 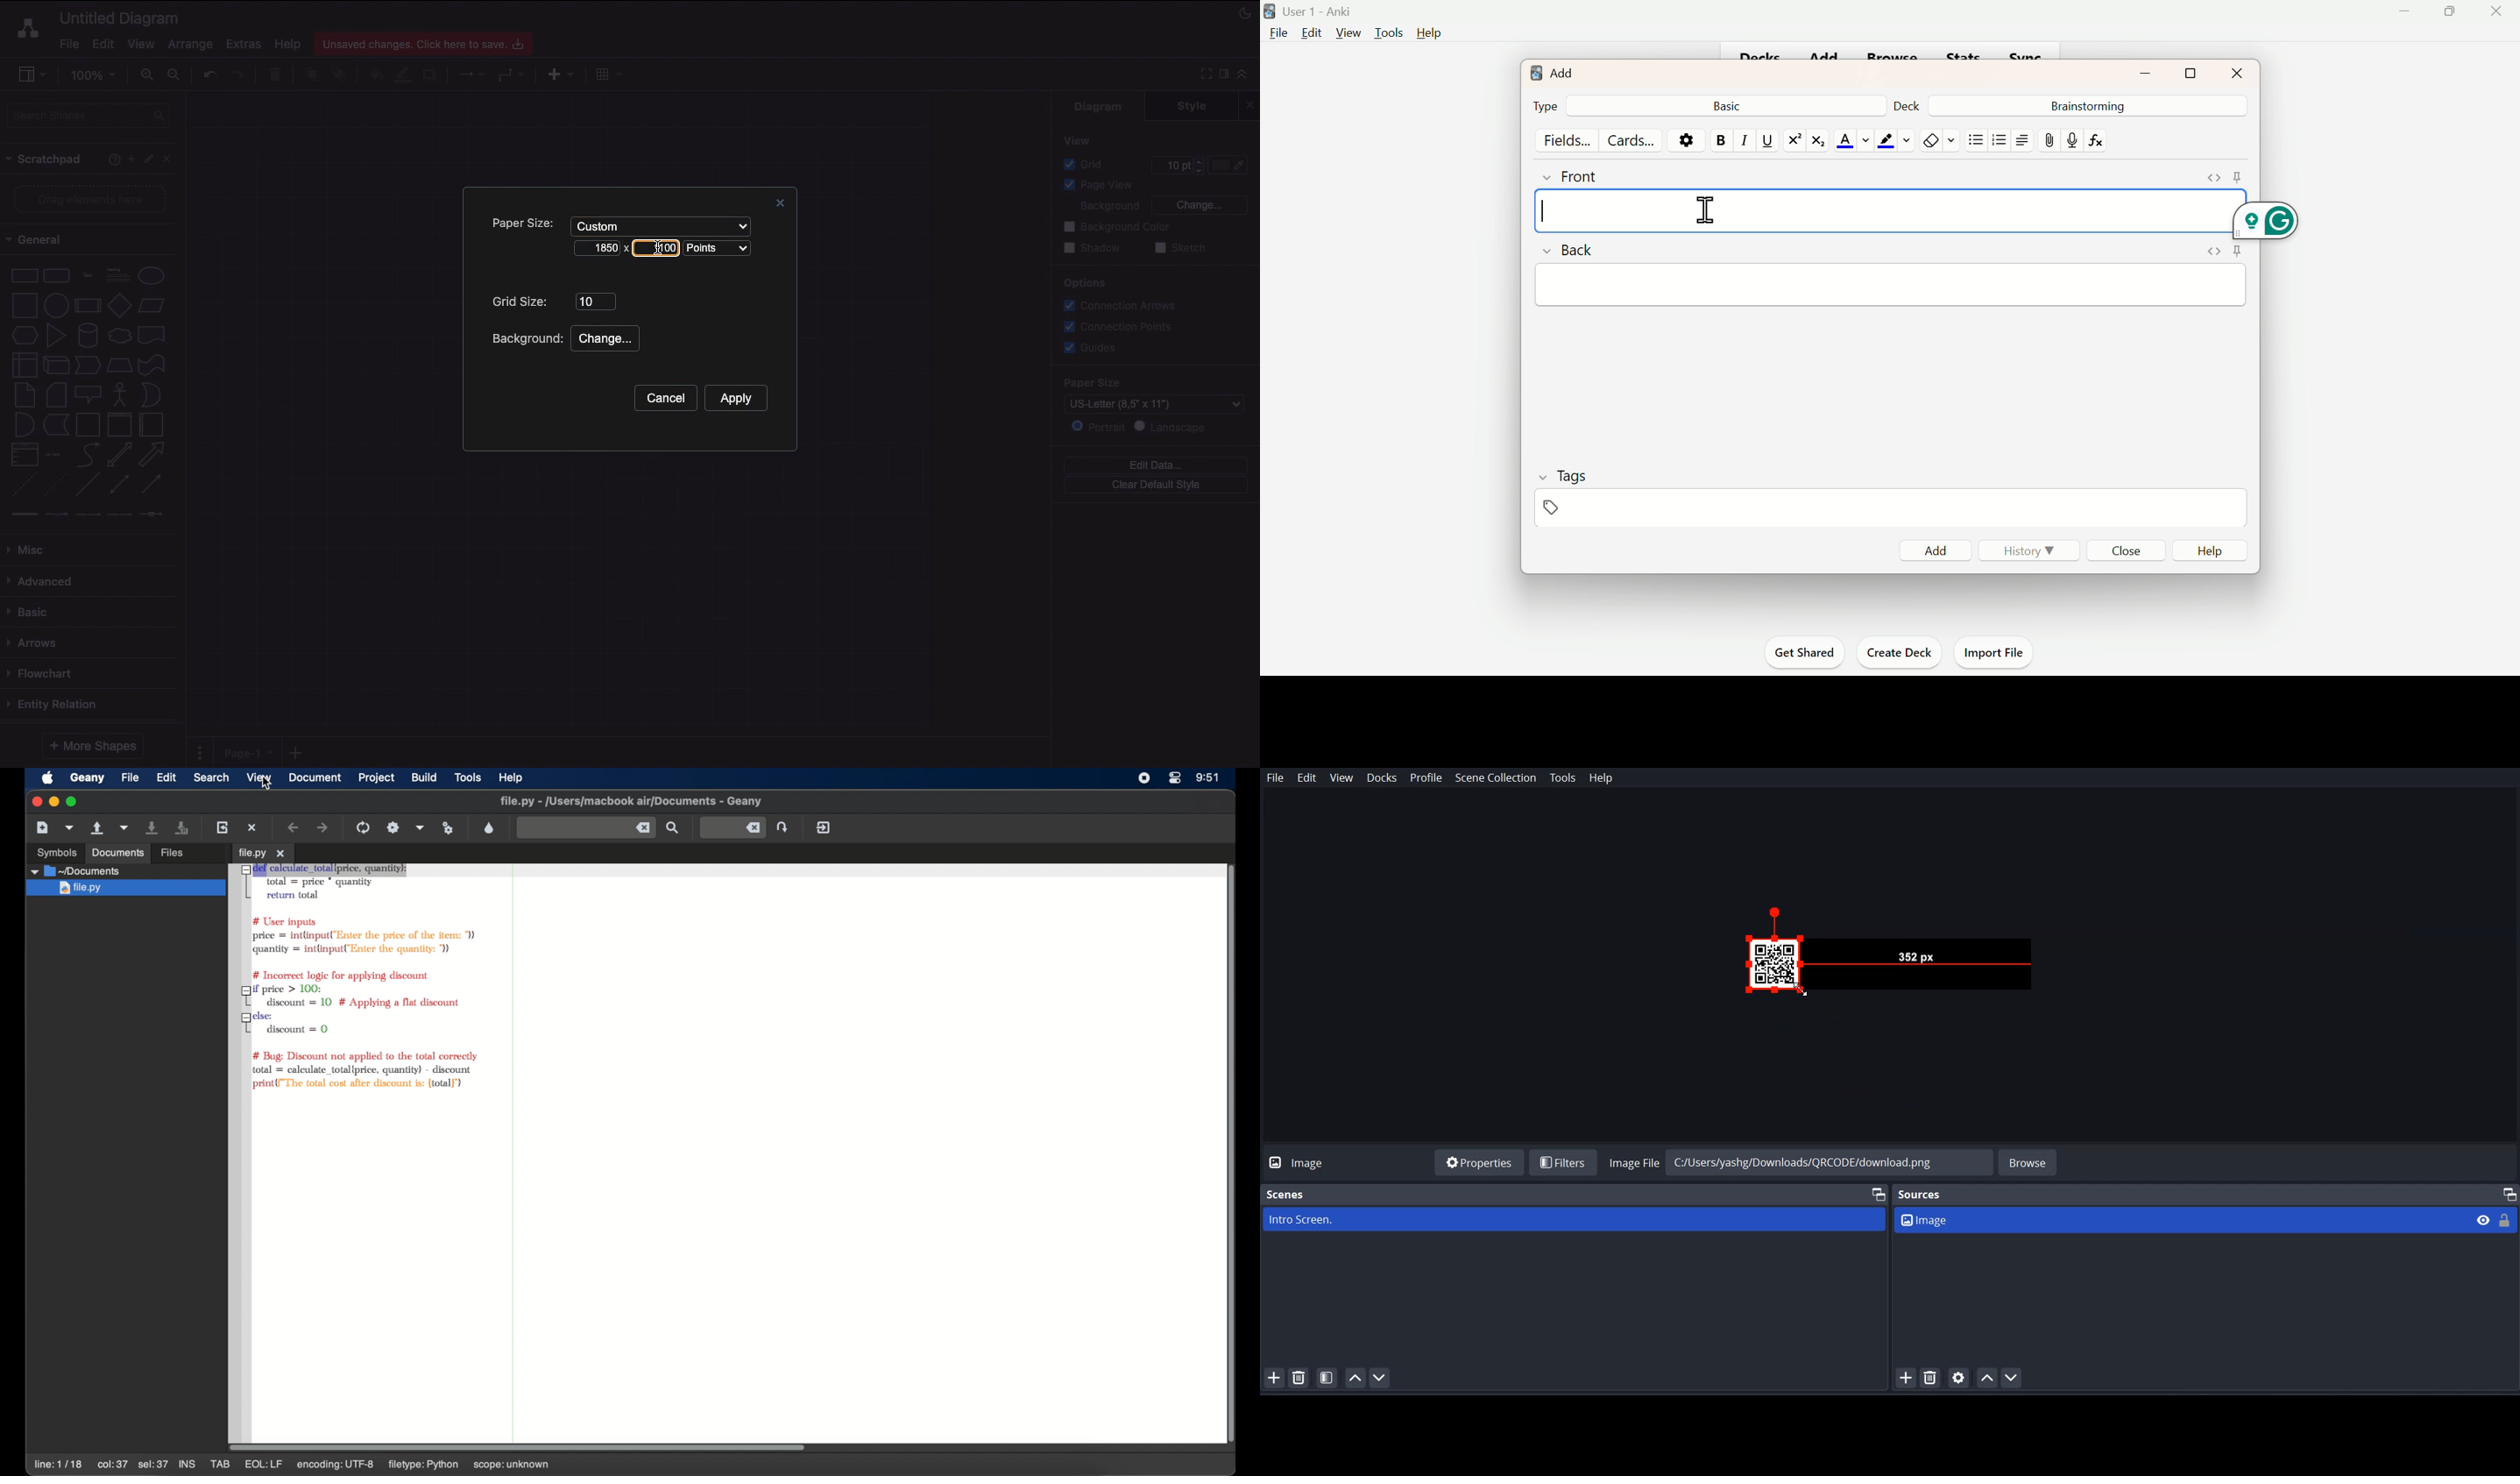 What do you see at coordinates (287, 43) in the screenshot?
I see `Help` at bounding box center [287, 43].